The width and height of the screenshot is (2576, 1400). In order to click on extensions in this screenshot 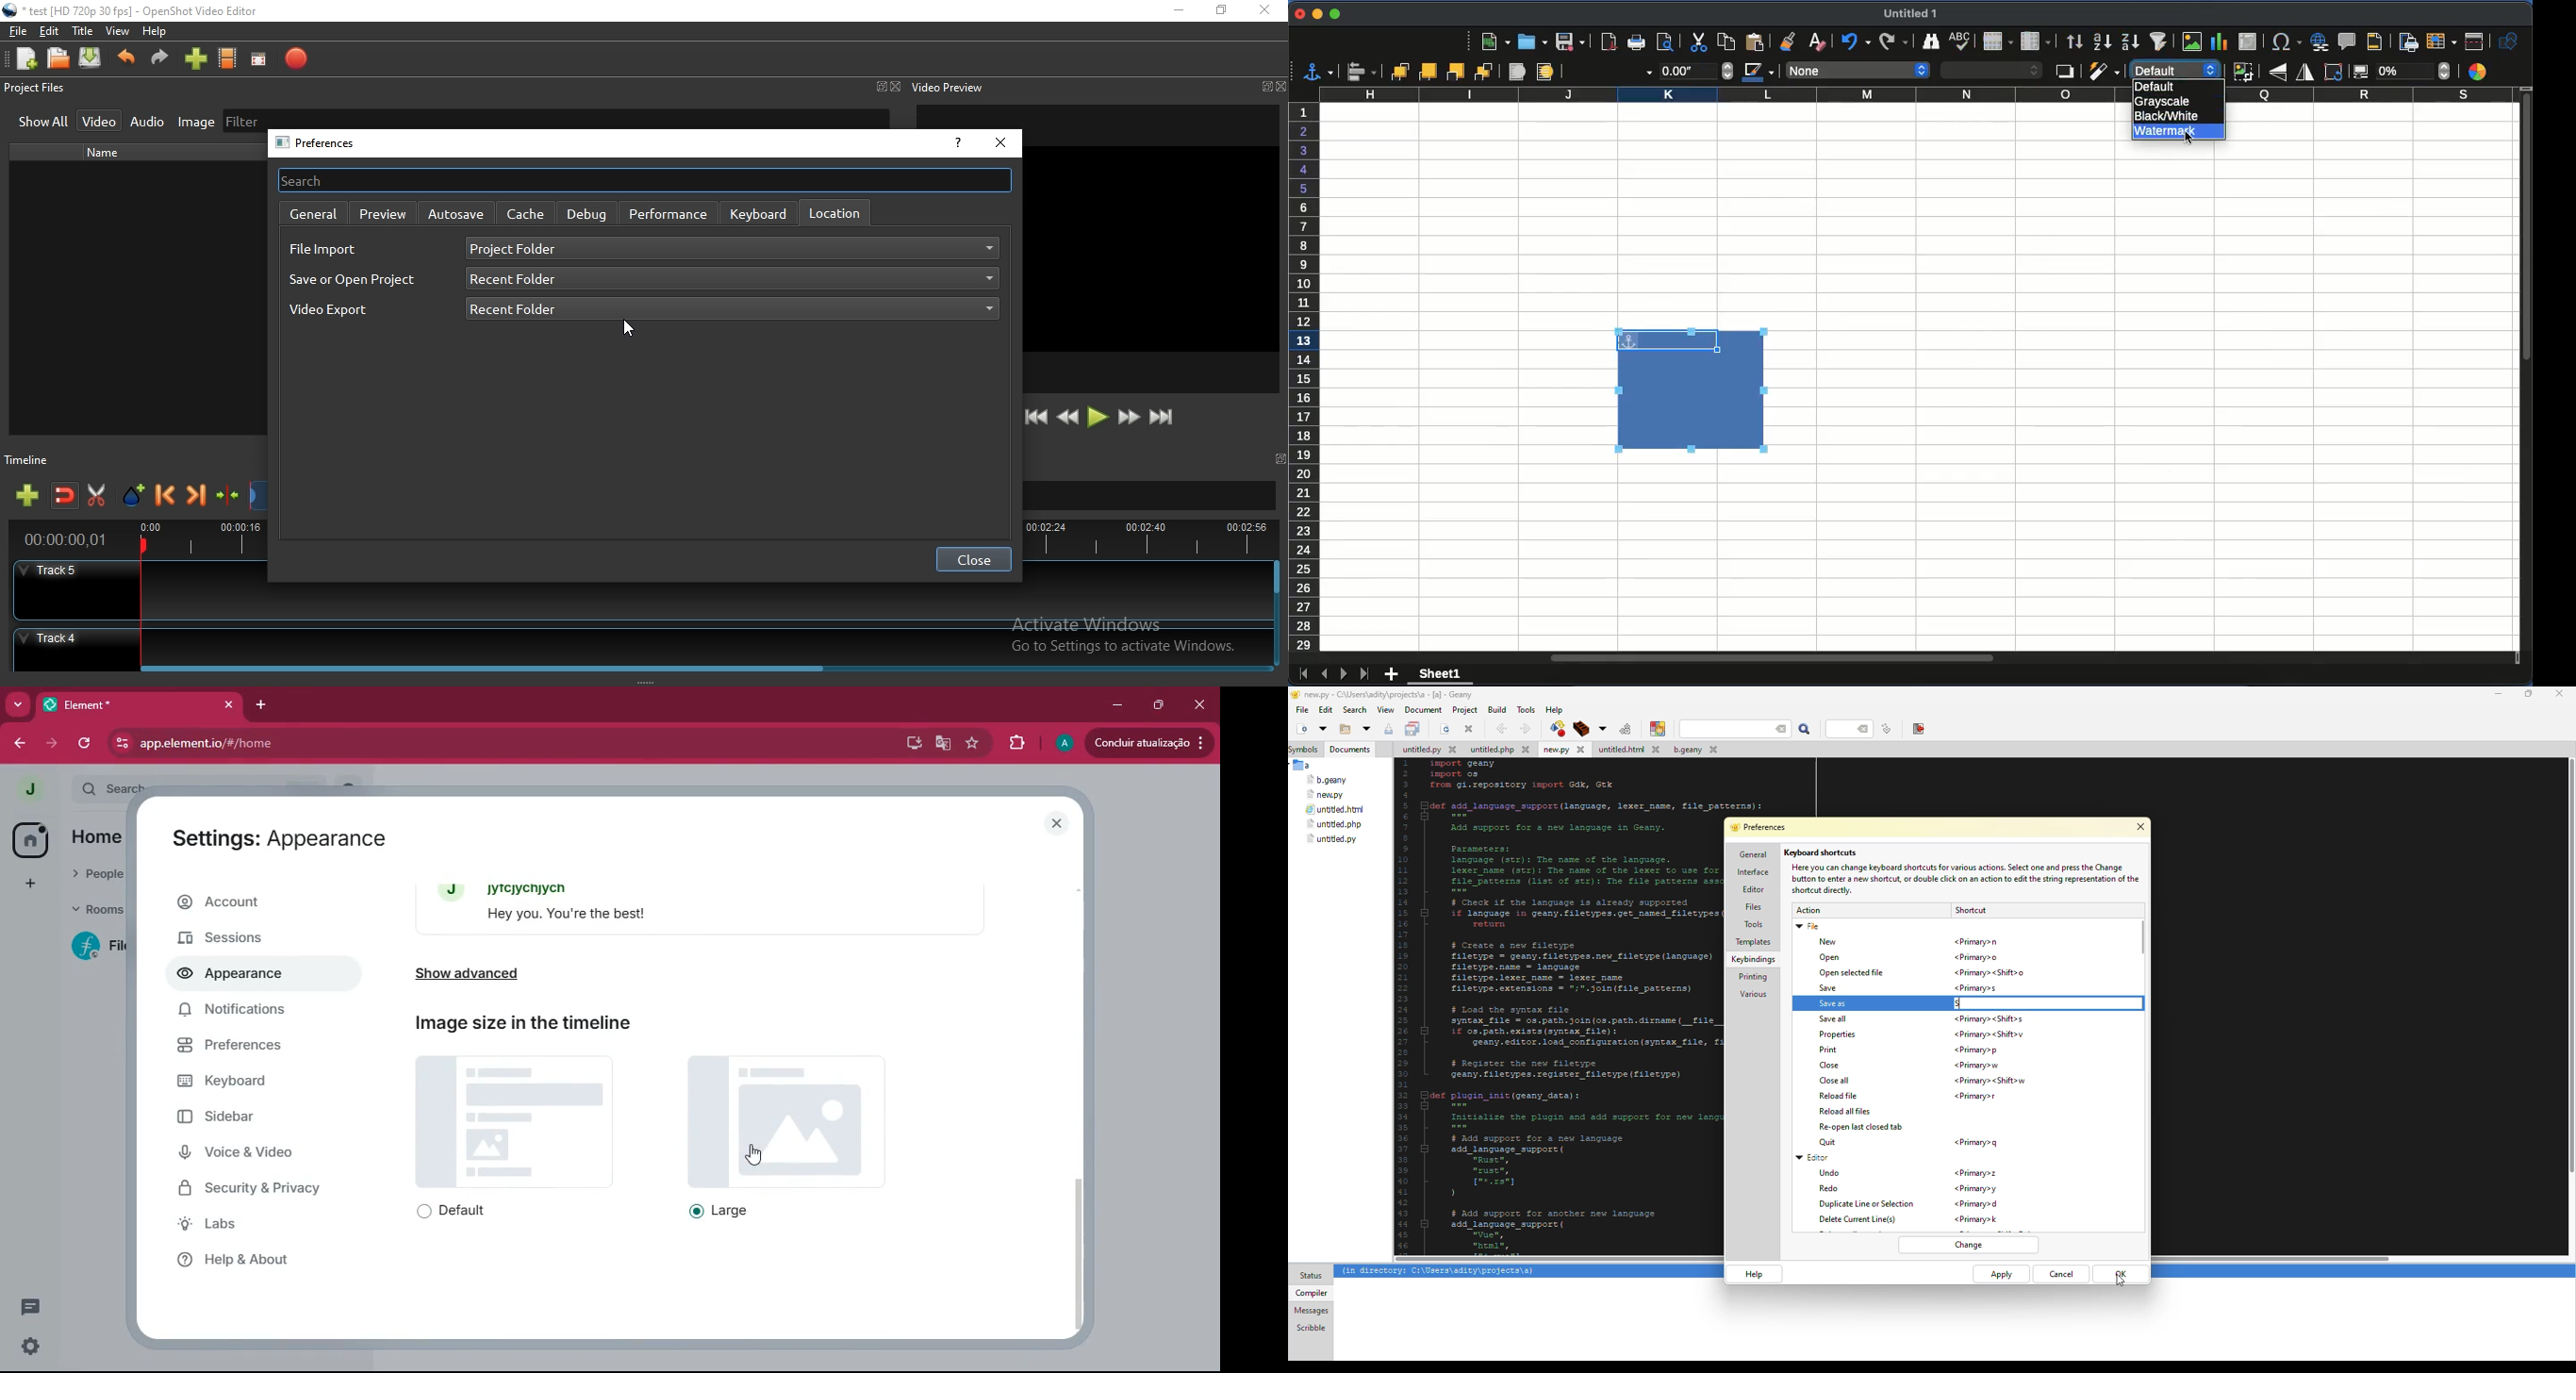, I will do `click(1012, 744)`.